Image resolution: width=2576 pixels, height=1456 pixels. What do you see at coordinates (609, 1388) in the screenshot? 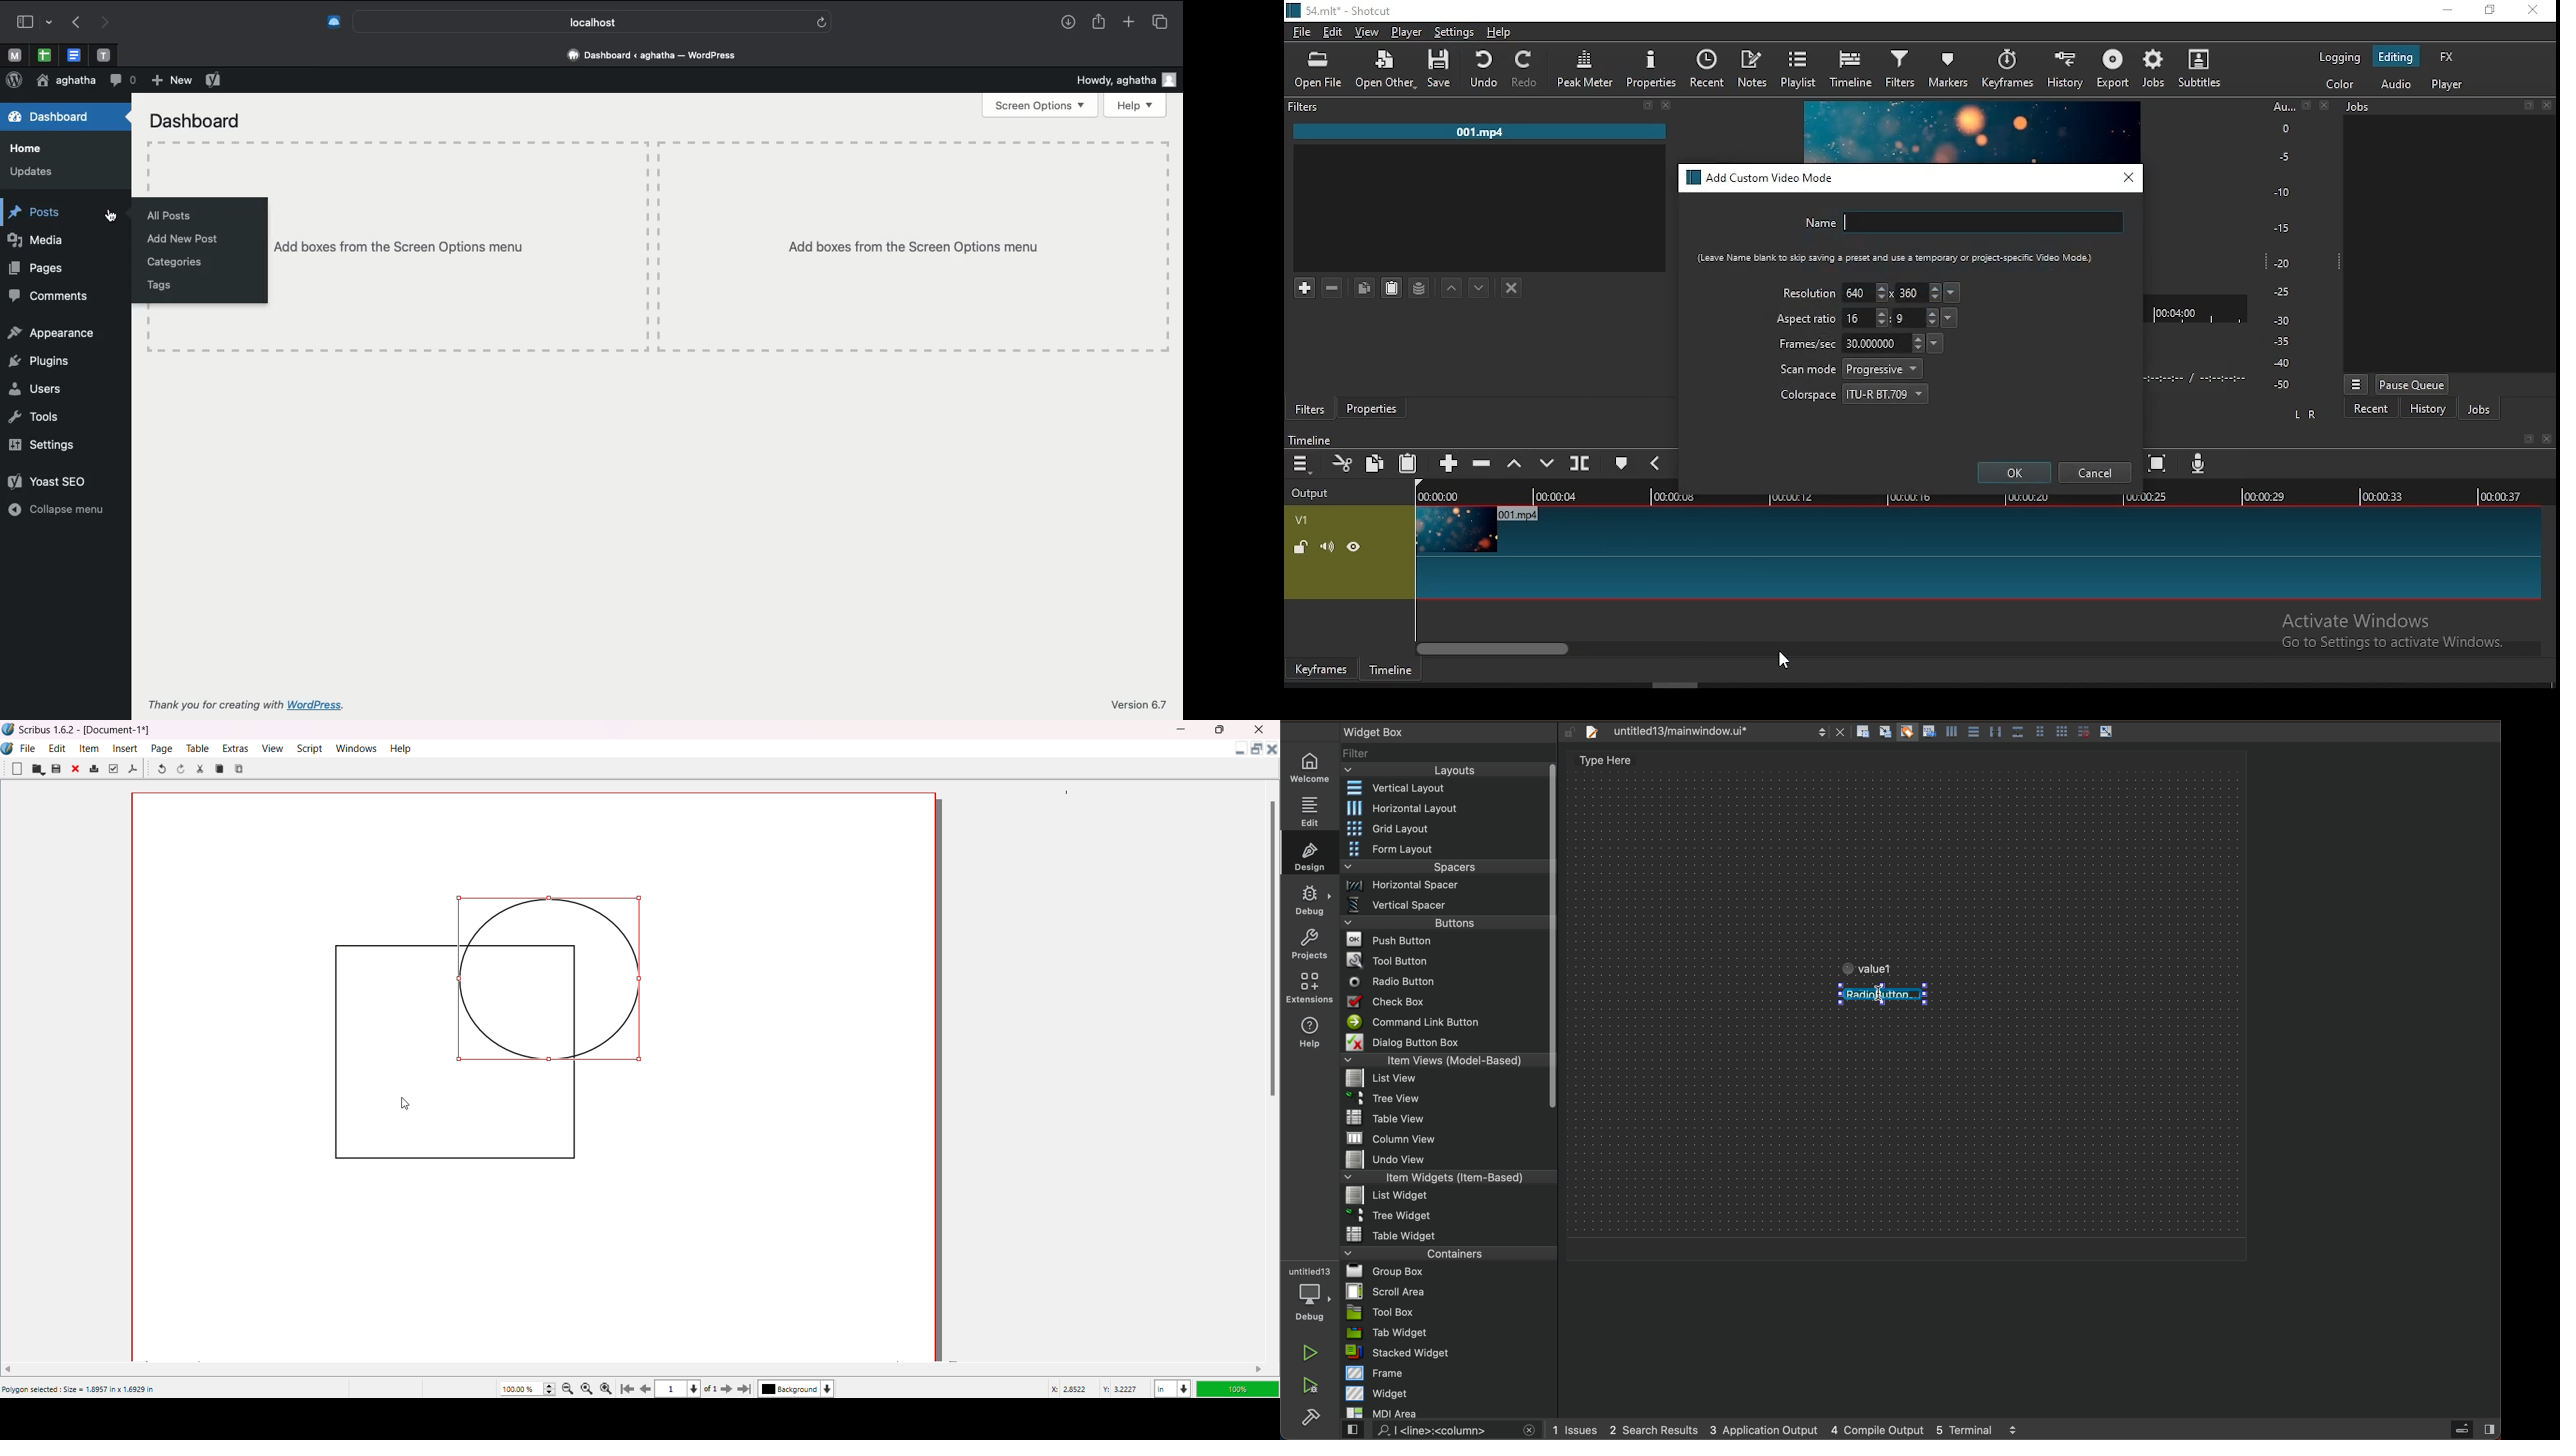
I see `Zoom in` at bounding box center [609, 1388].